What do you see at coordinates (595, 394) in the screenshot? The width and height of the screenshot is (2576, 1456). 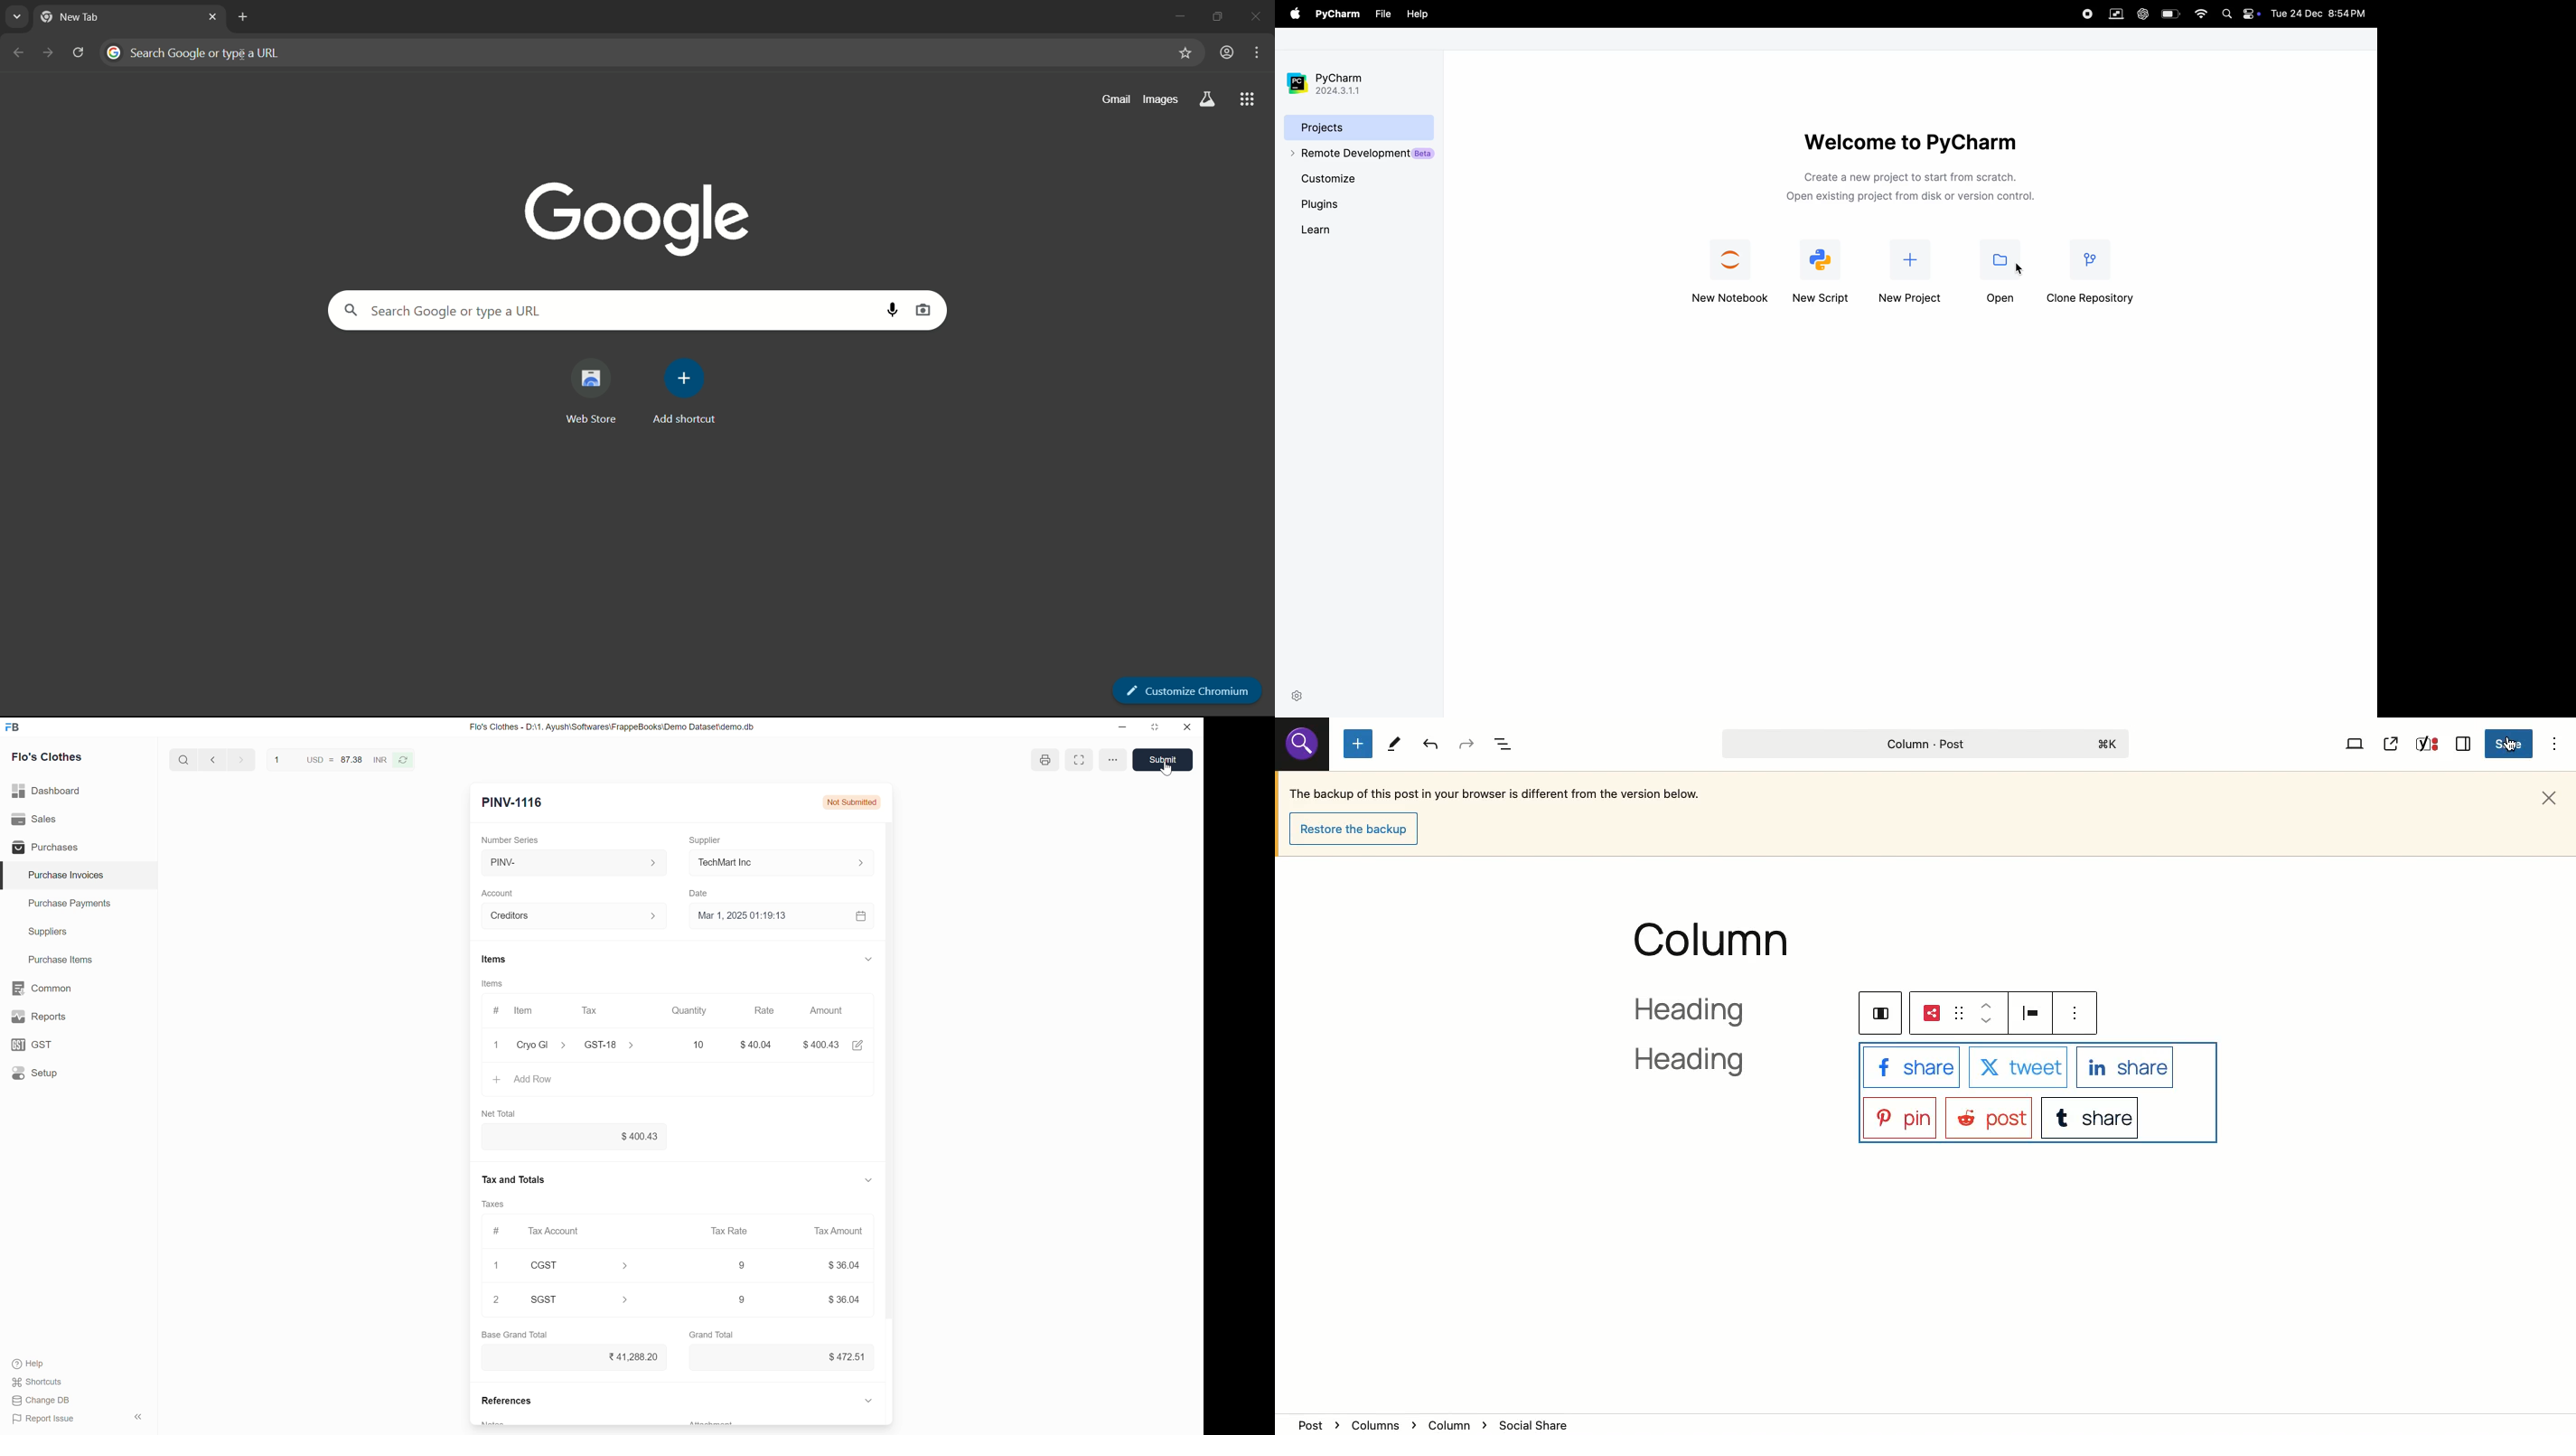 I see `web store shortcut` at bounding box center [595, 394].